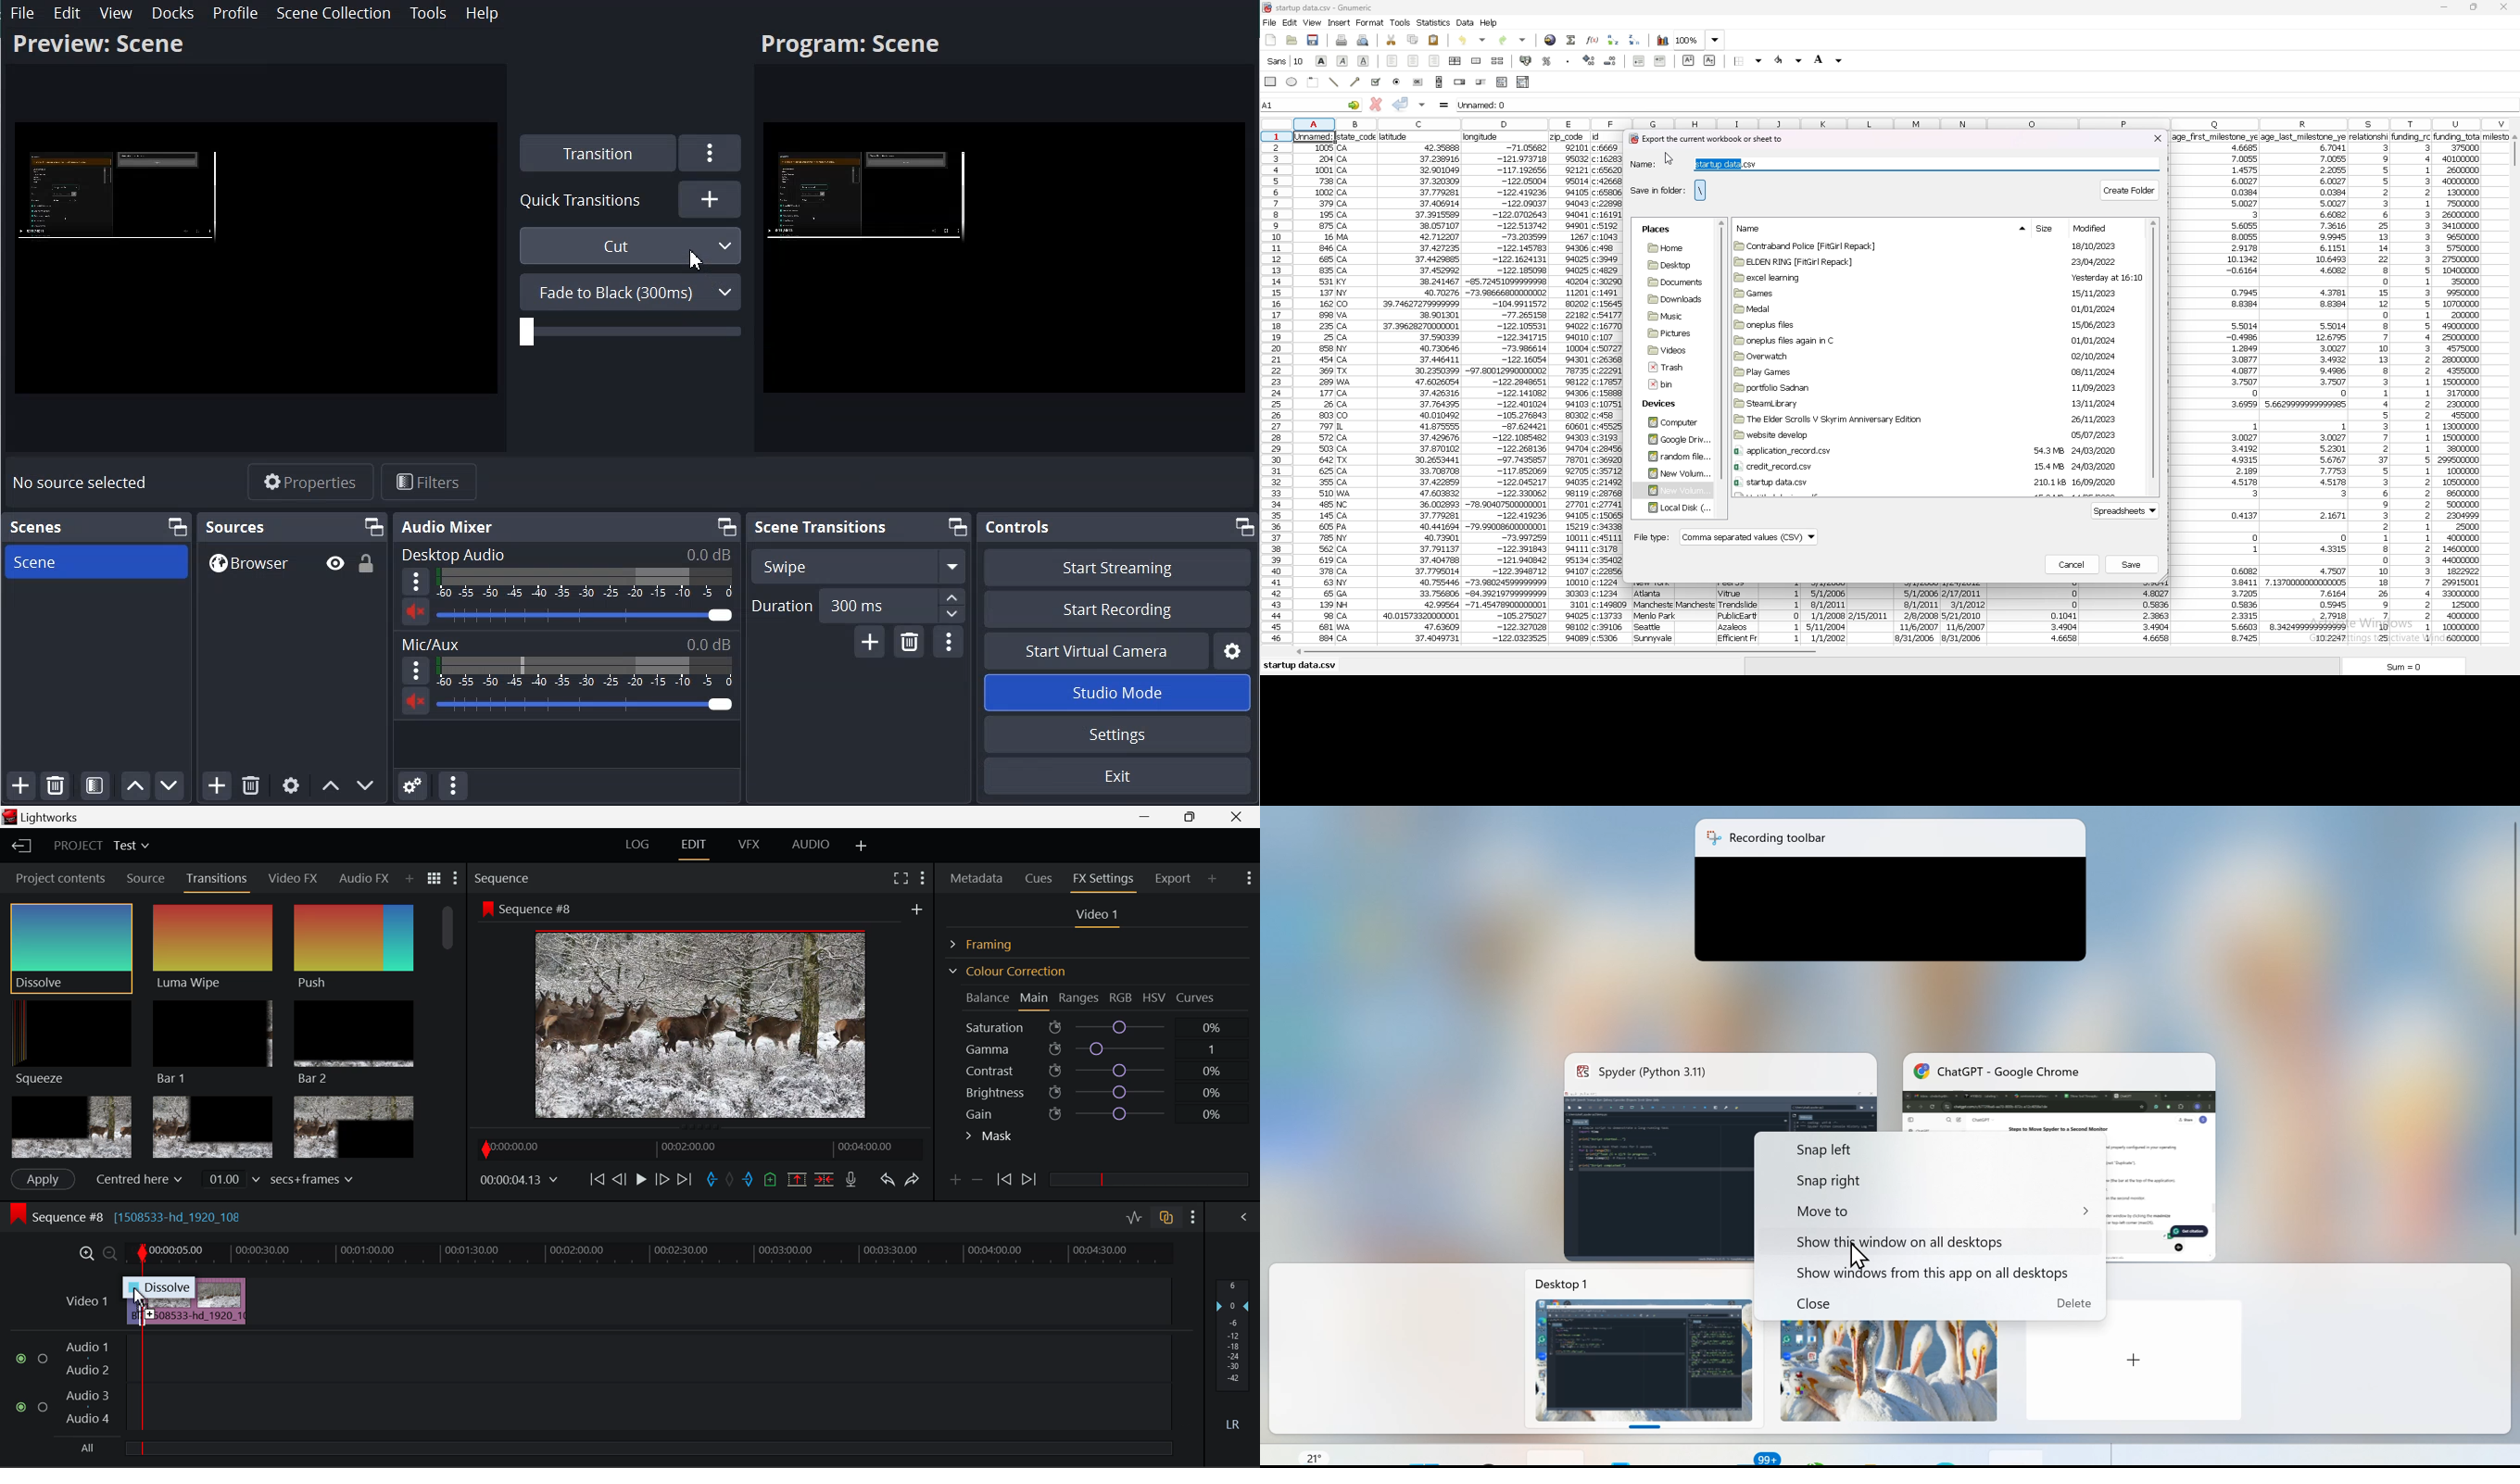 Image resolution: width=2520 pixels, height=1484 pixels. What do you see at coordinates (415, 611) in the screenshot?
I see `Sound` at bounding box center [415, 611].